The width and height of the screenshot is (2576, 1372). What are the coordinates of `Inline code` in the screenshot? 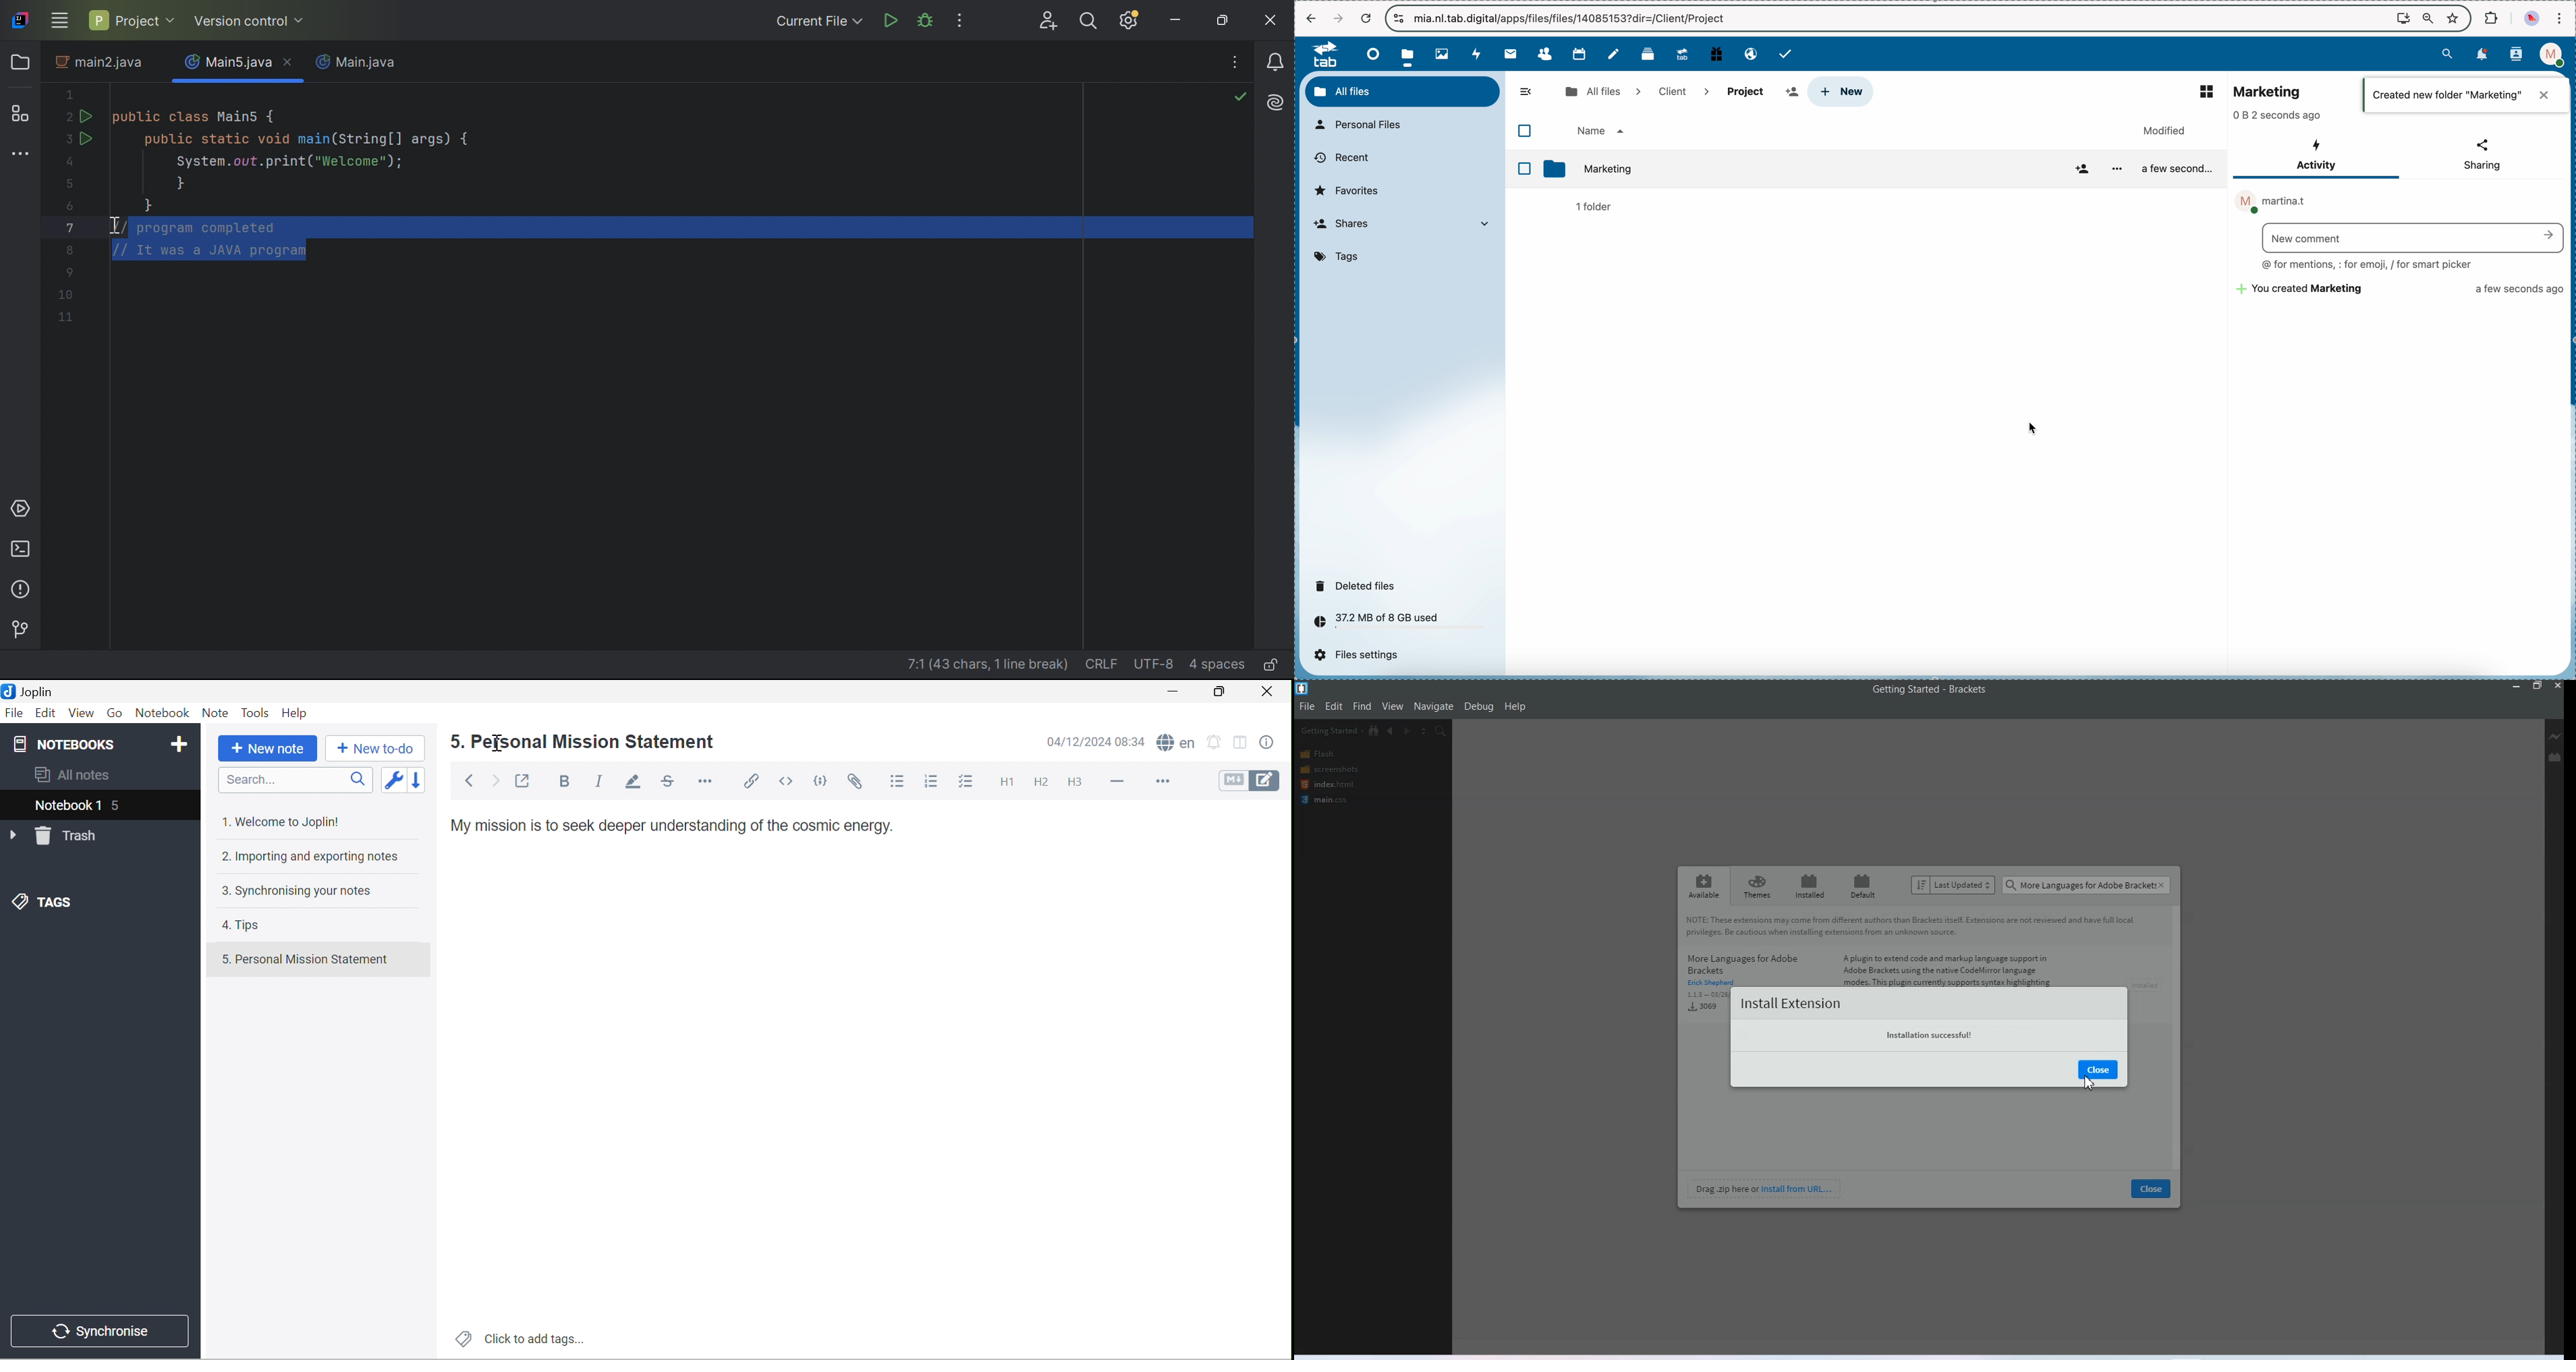 It's located at (785, 782).